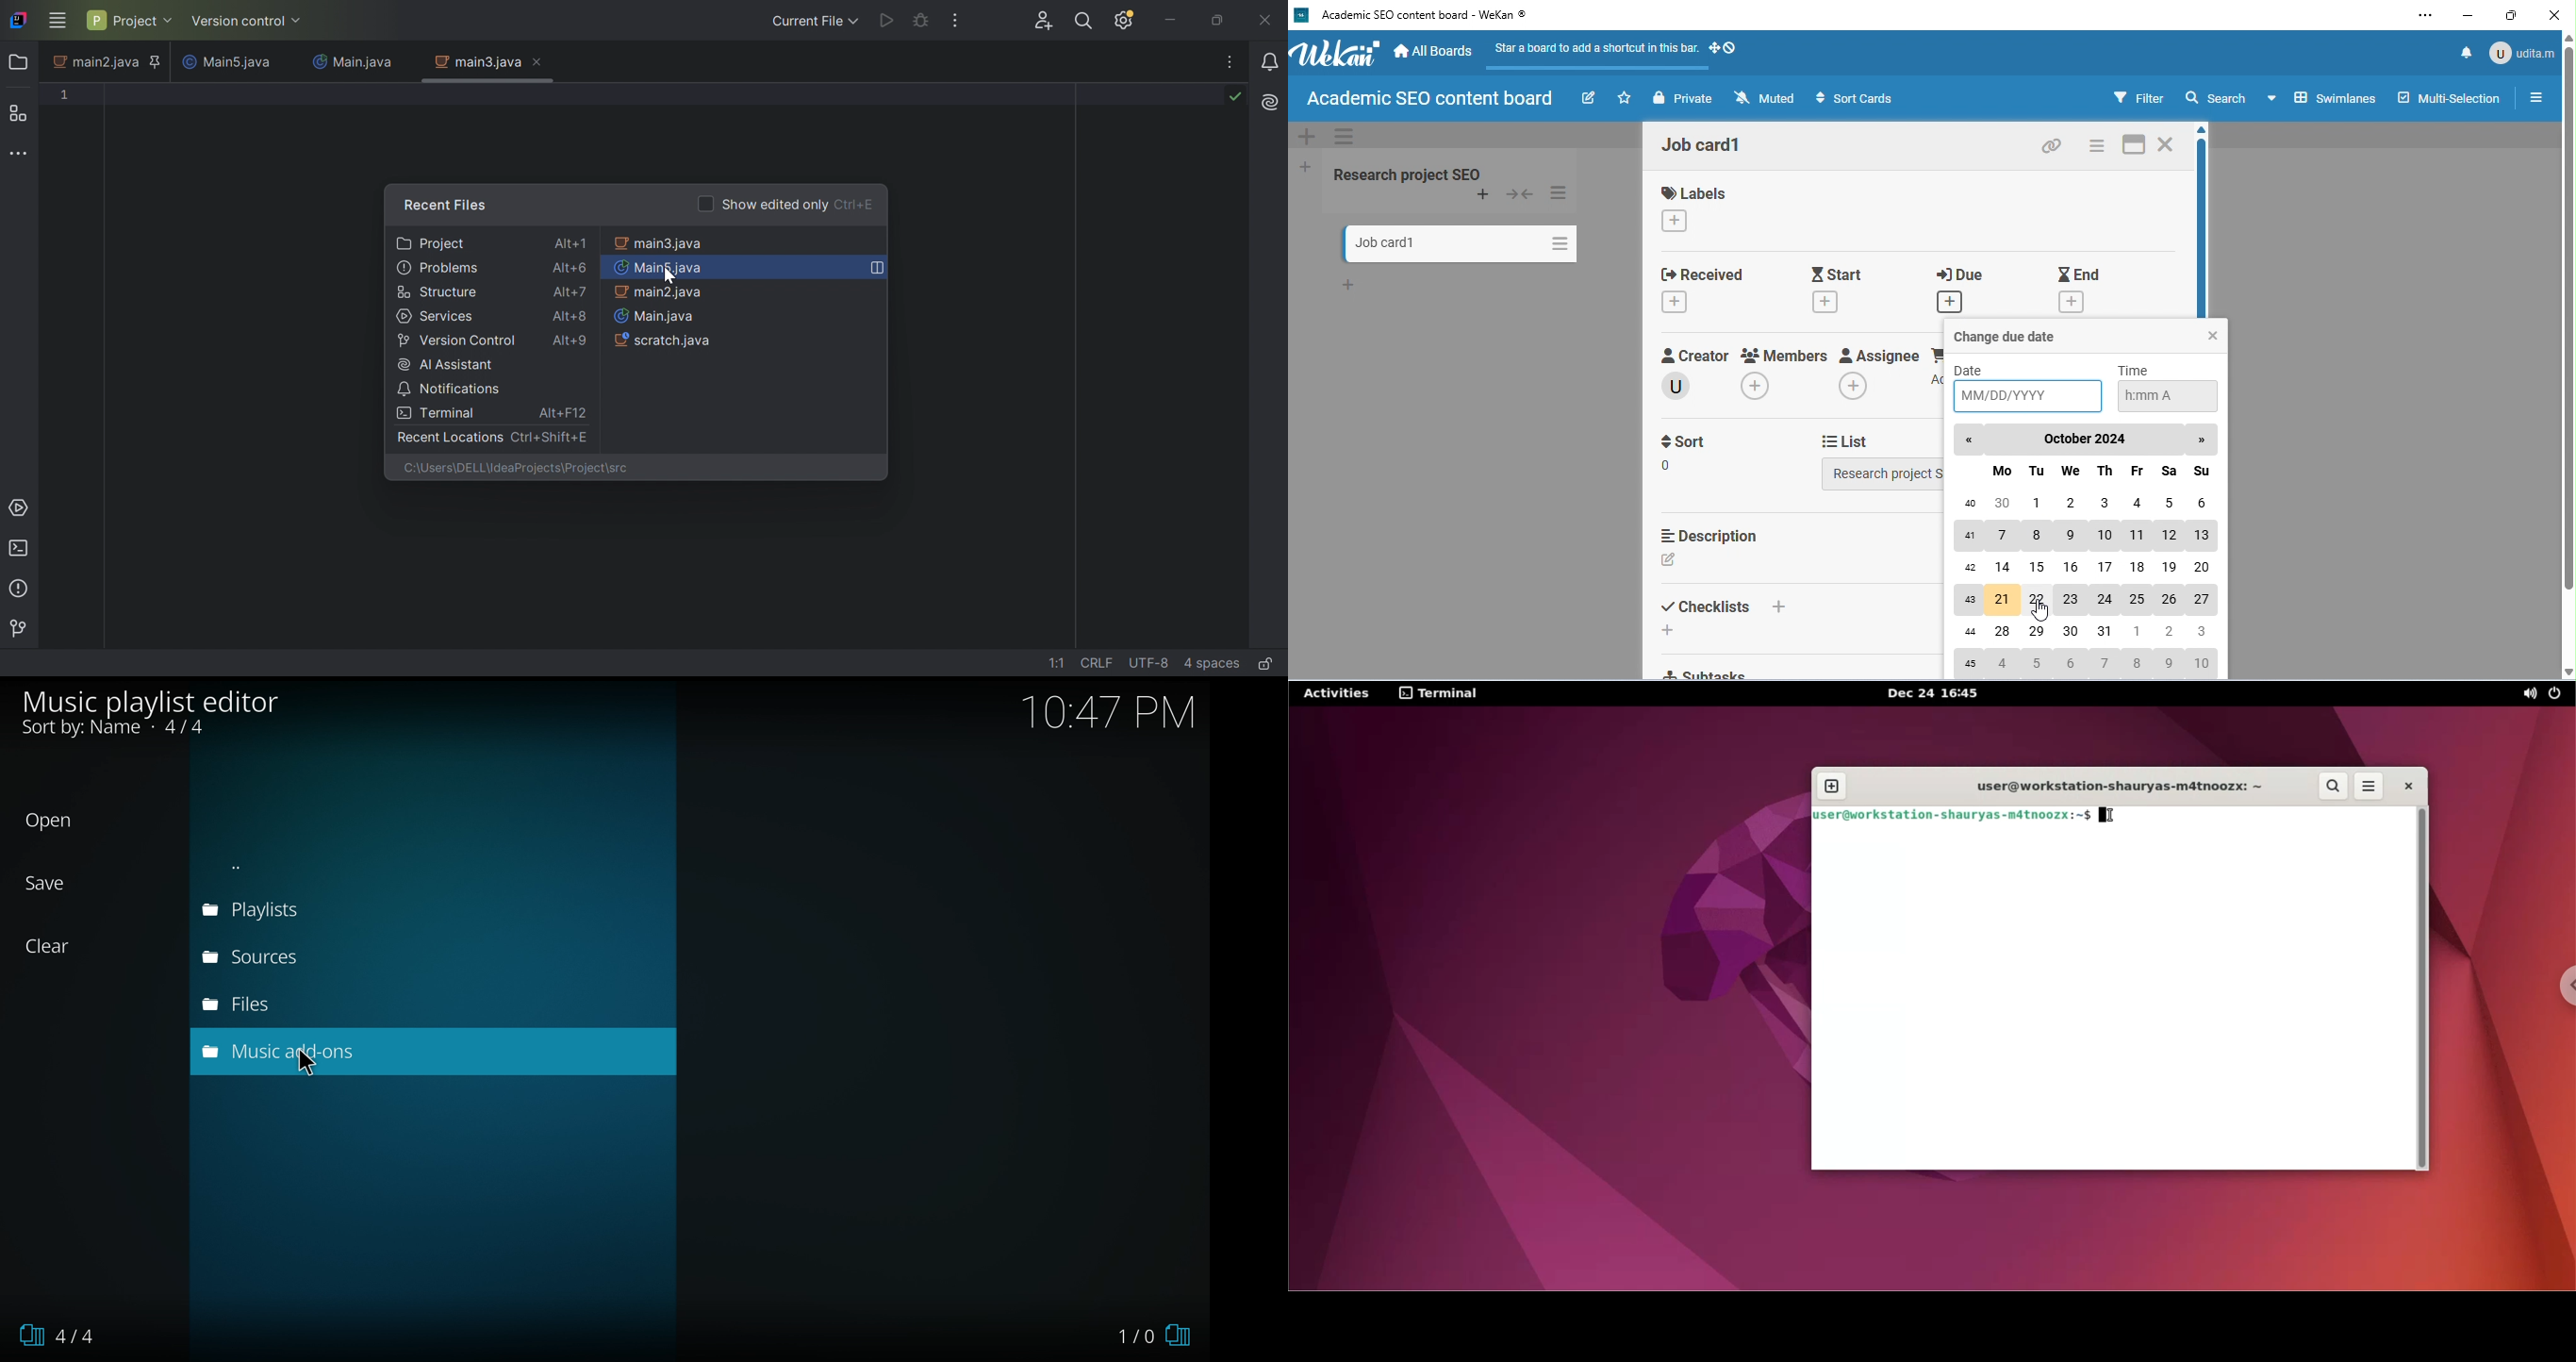  What do you see at coordinates (570, 243) in the screenshot?
I see `Alt+1` at bounding box center [570, 243].